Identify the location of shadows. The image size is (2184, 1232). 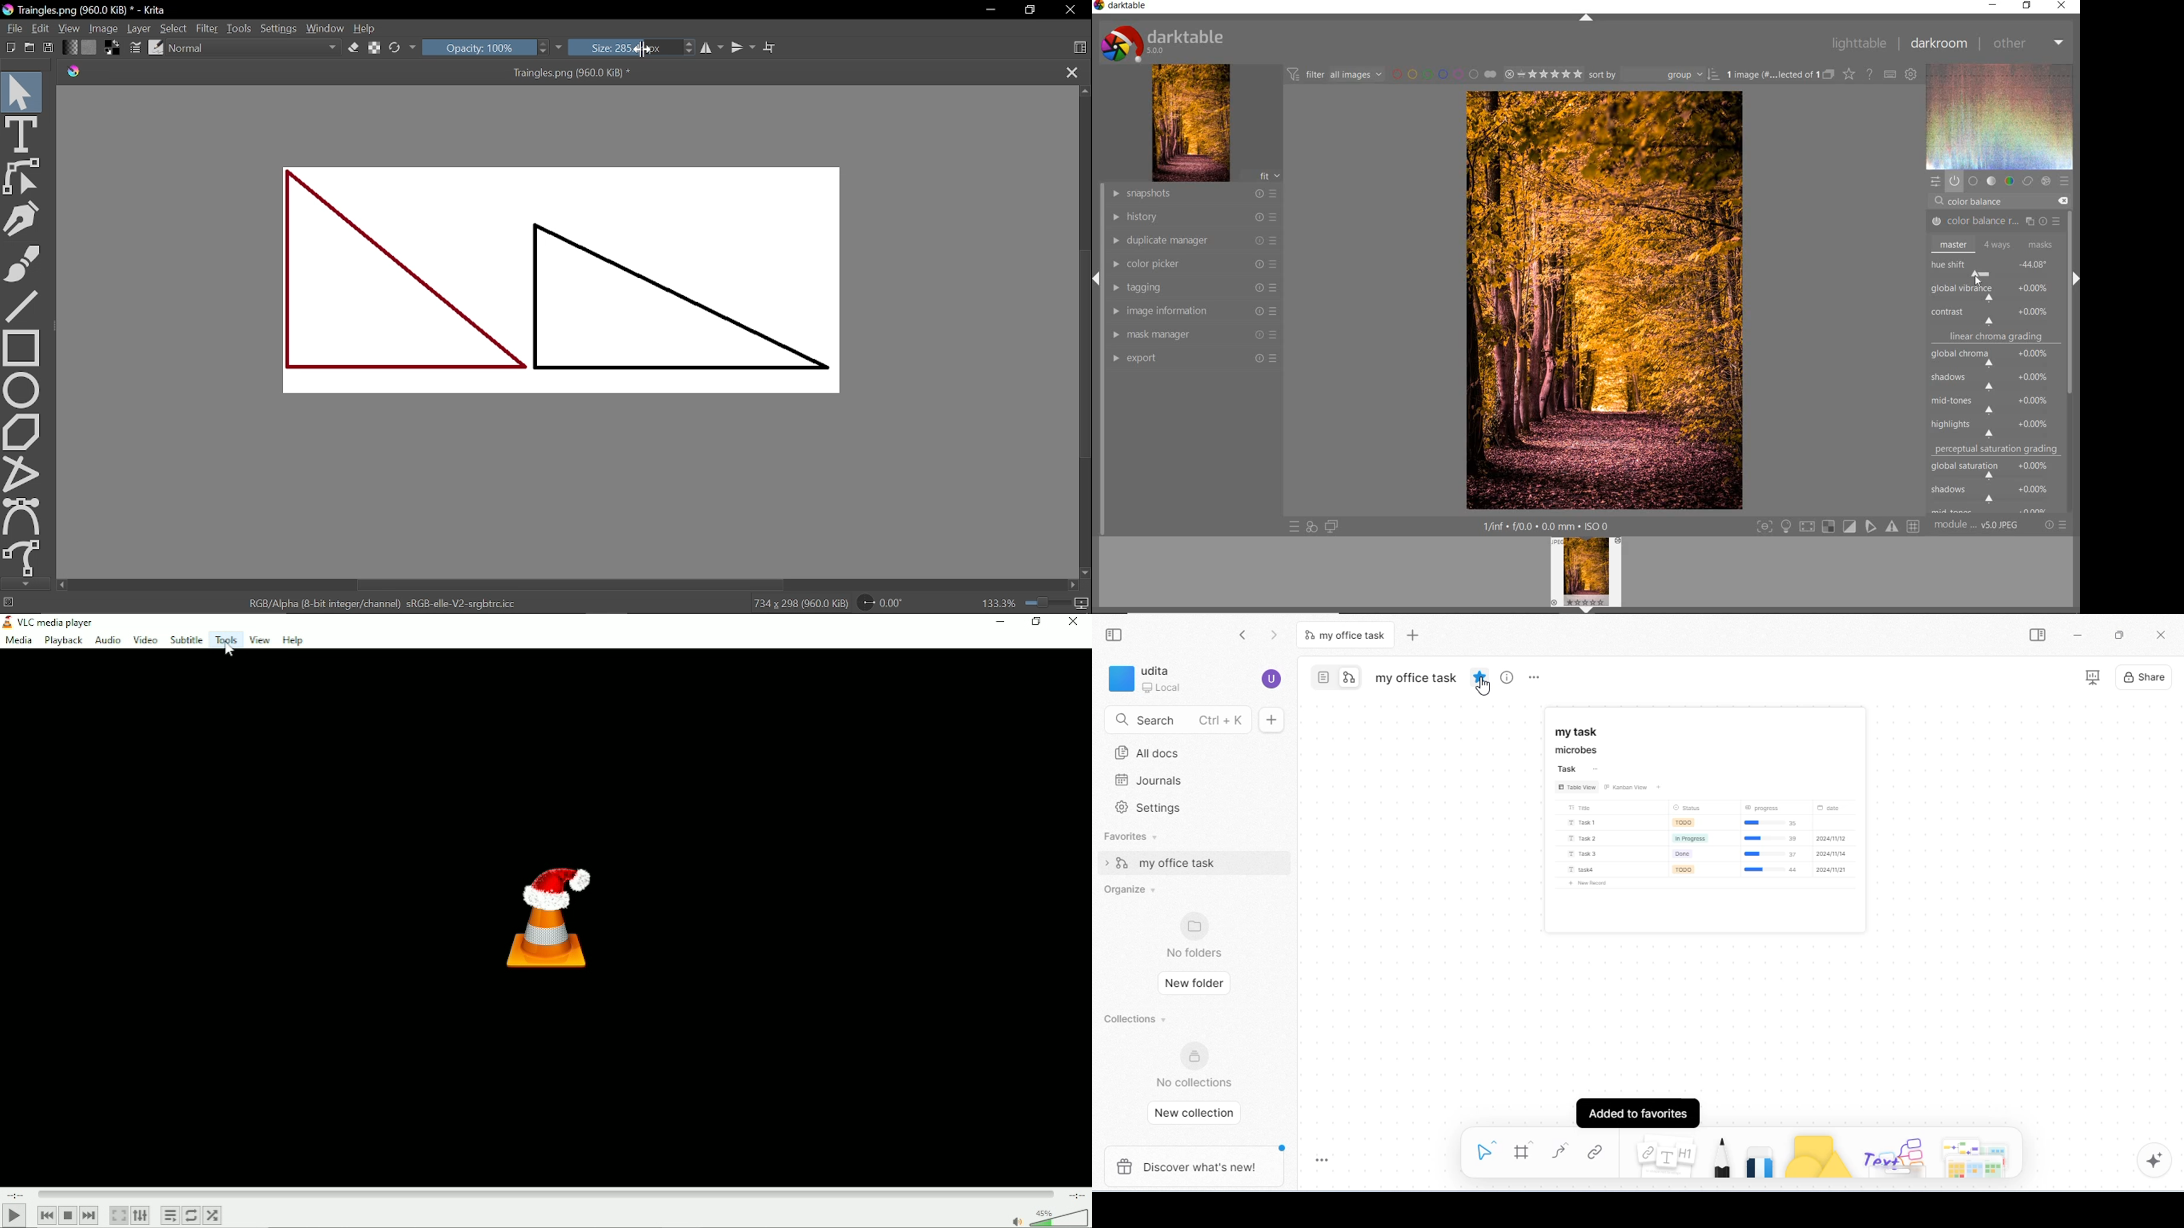
(1994, 382).